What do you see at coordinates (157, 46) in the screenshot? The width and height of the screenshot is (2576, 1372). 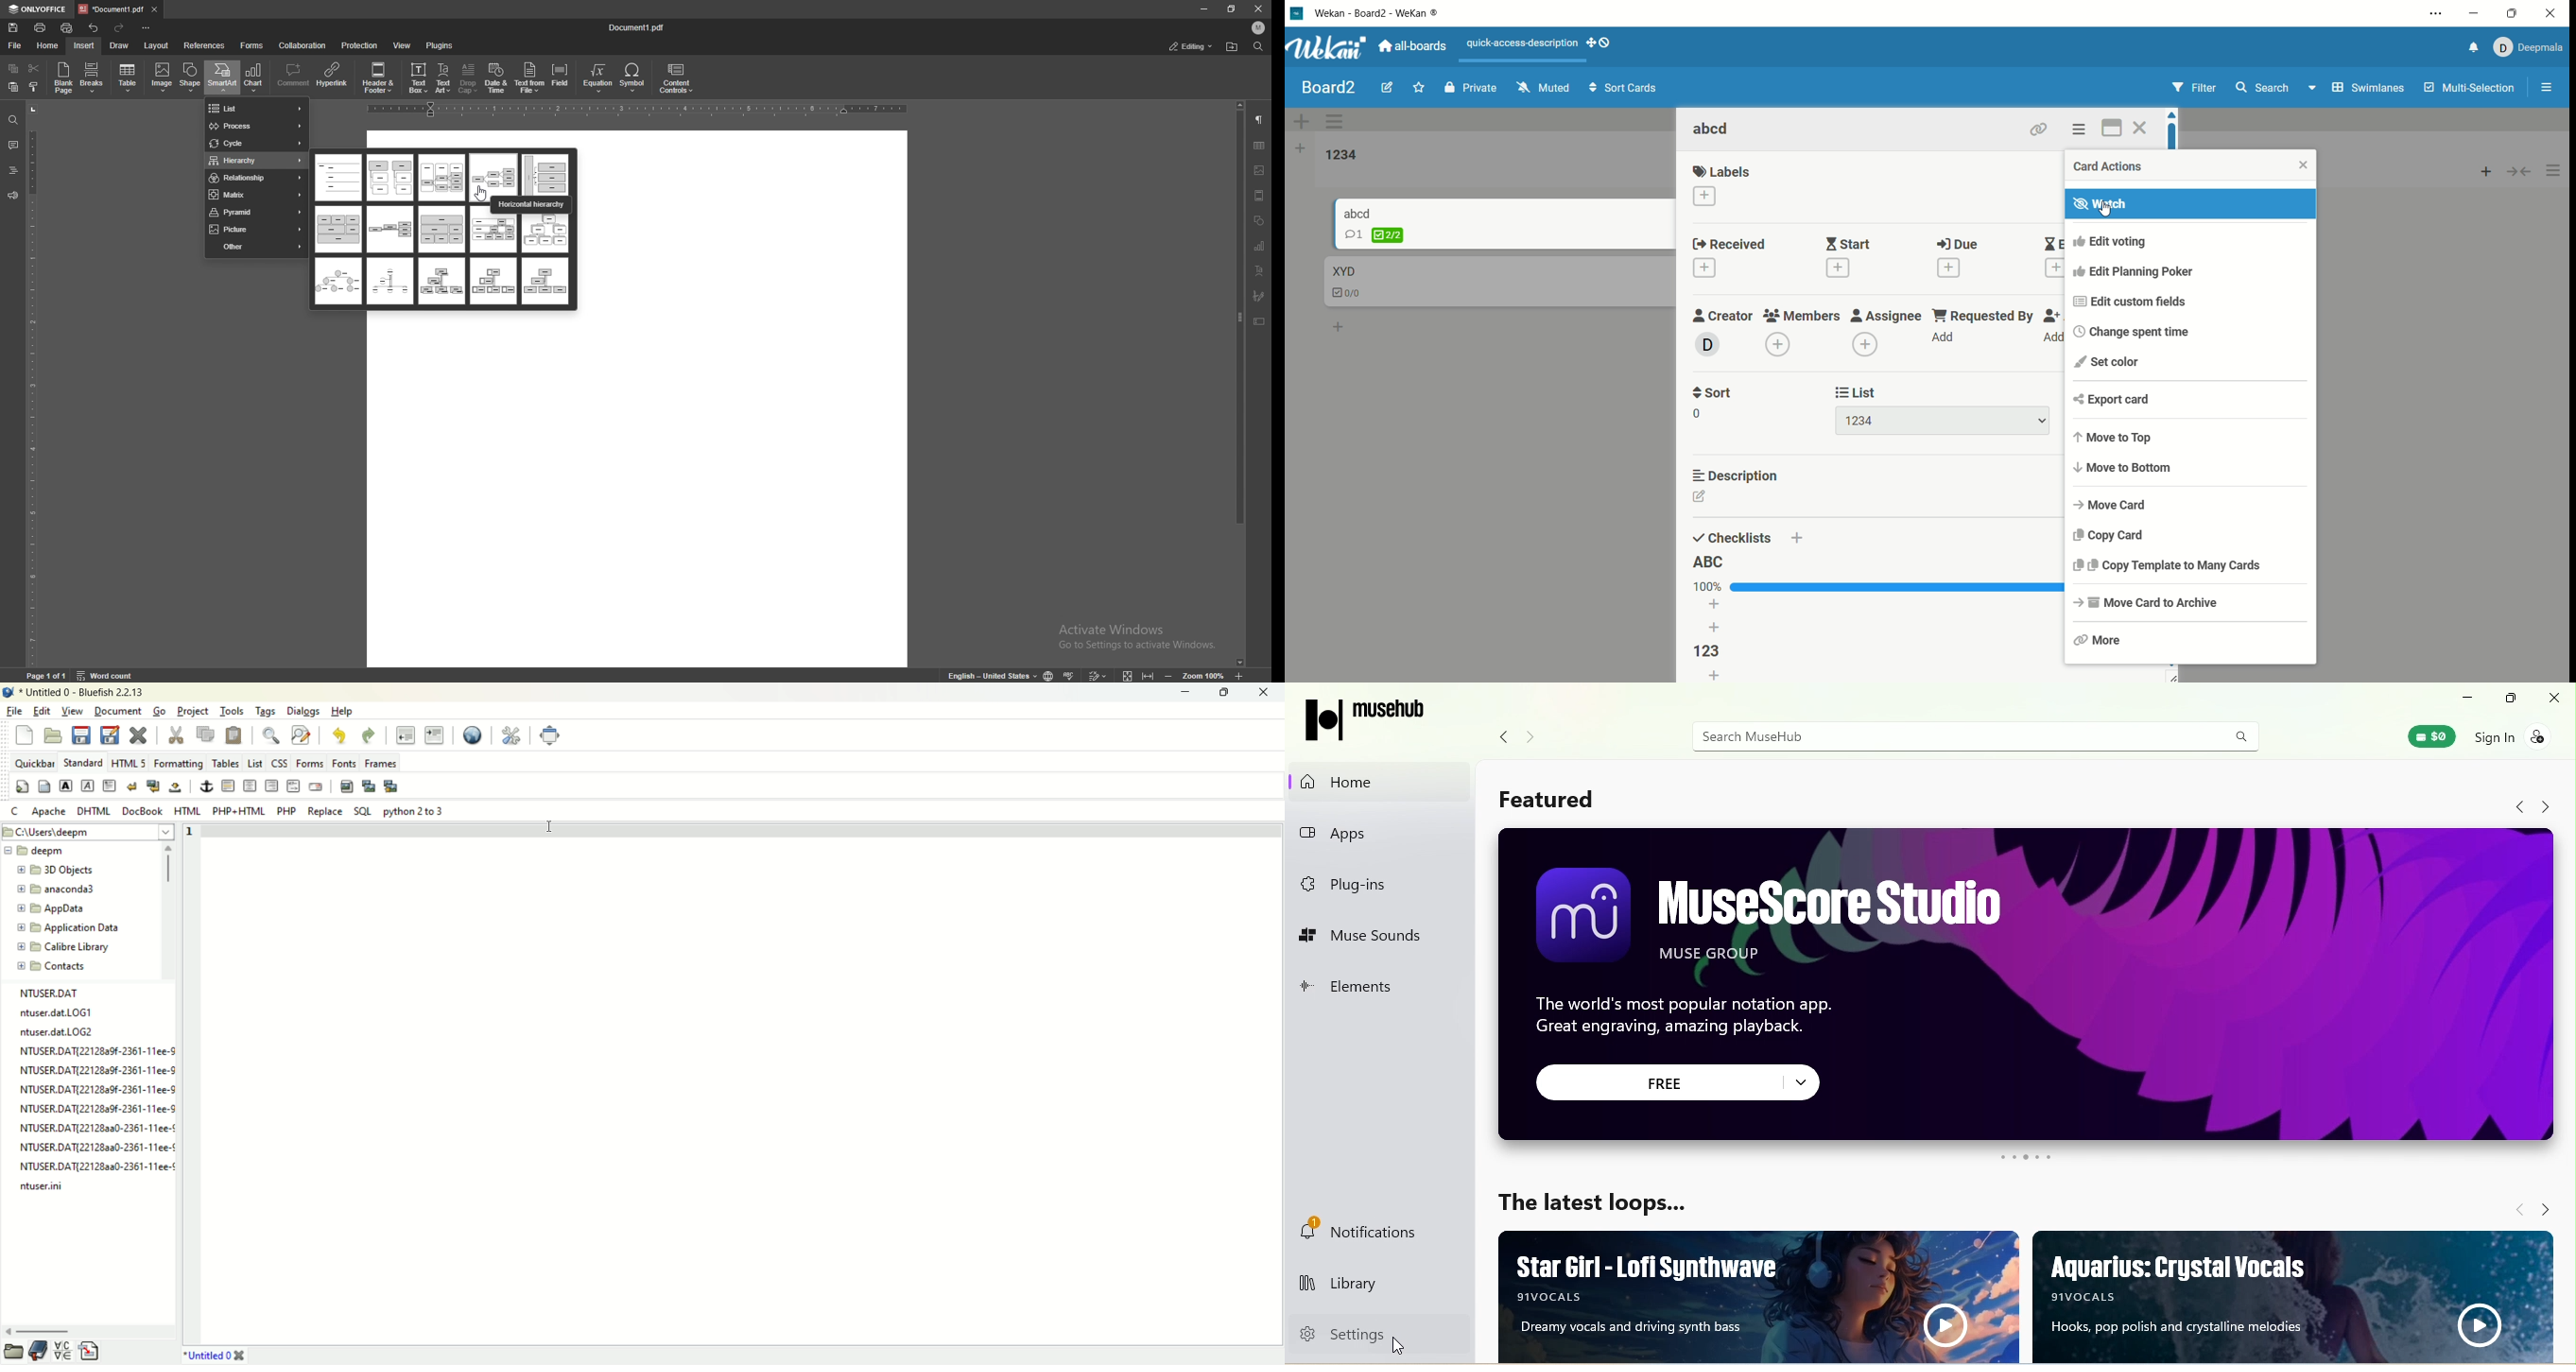 I see `layout` at bounding box center [157, 46].